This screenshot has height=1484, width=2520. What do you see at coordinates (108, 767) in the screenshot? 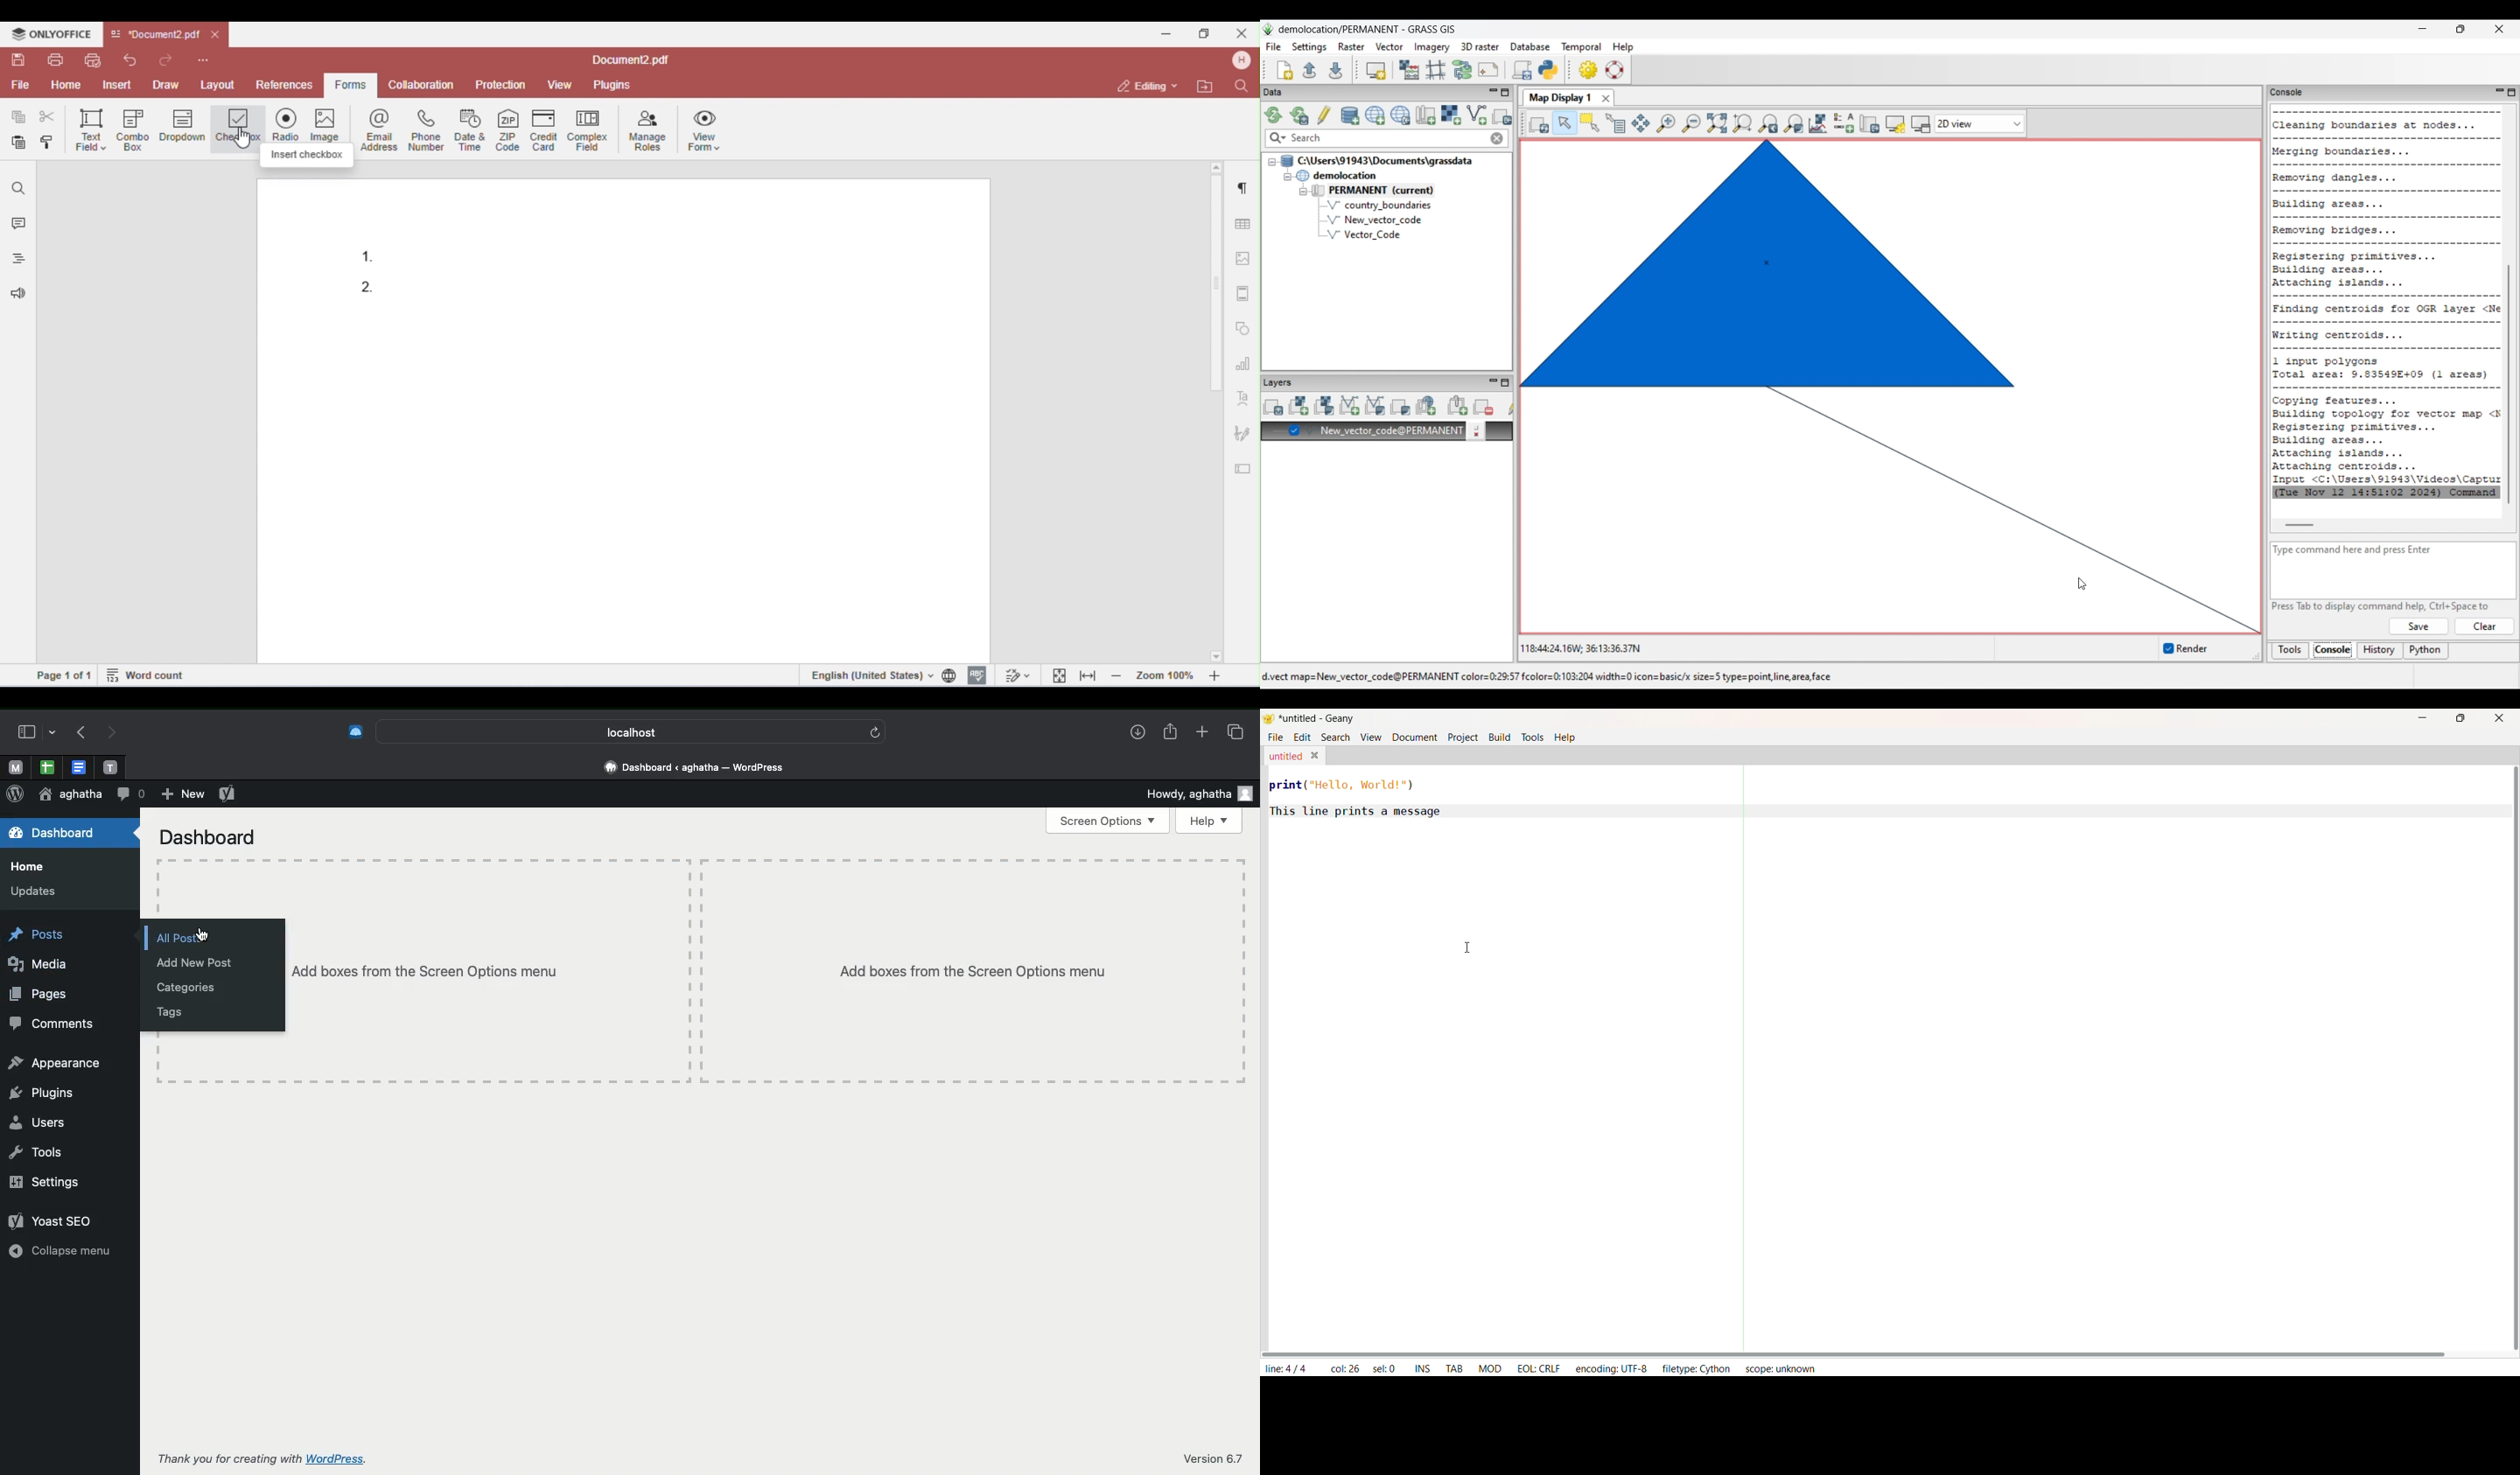
I see `Pinned tabs` at bounding box center [108, 767].